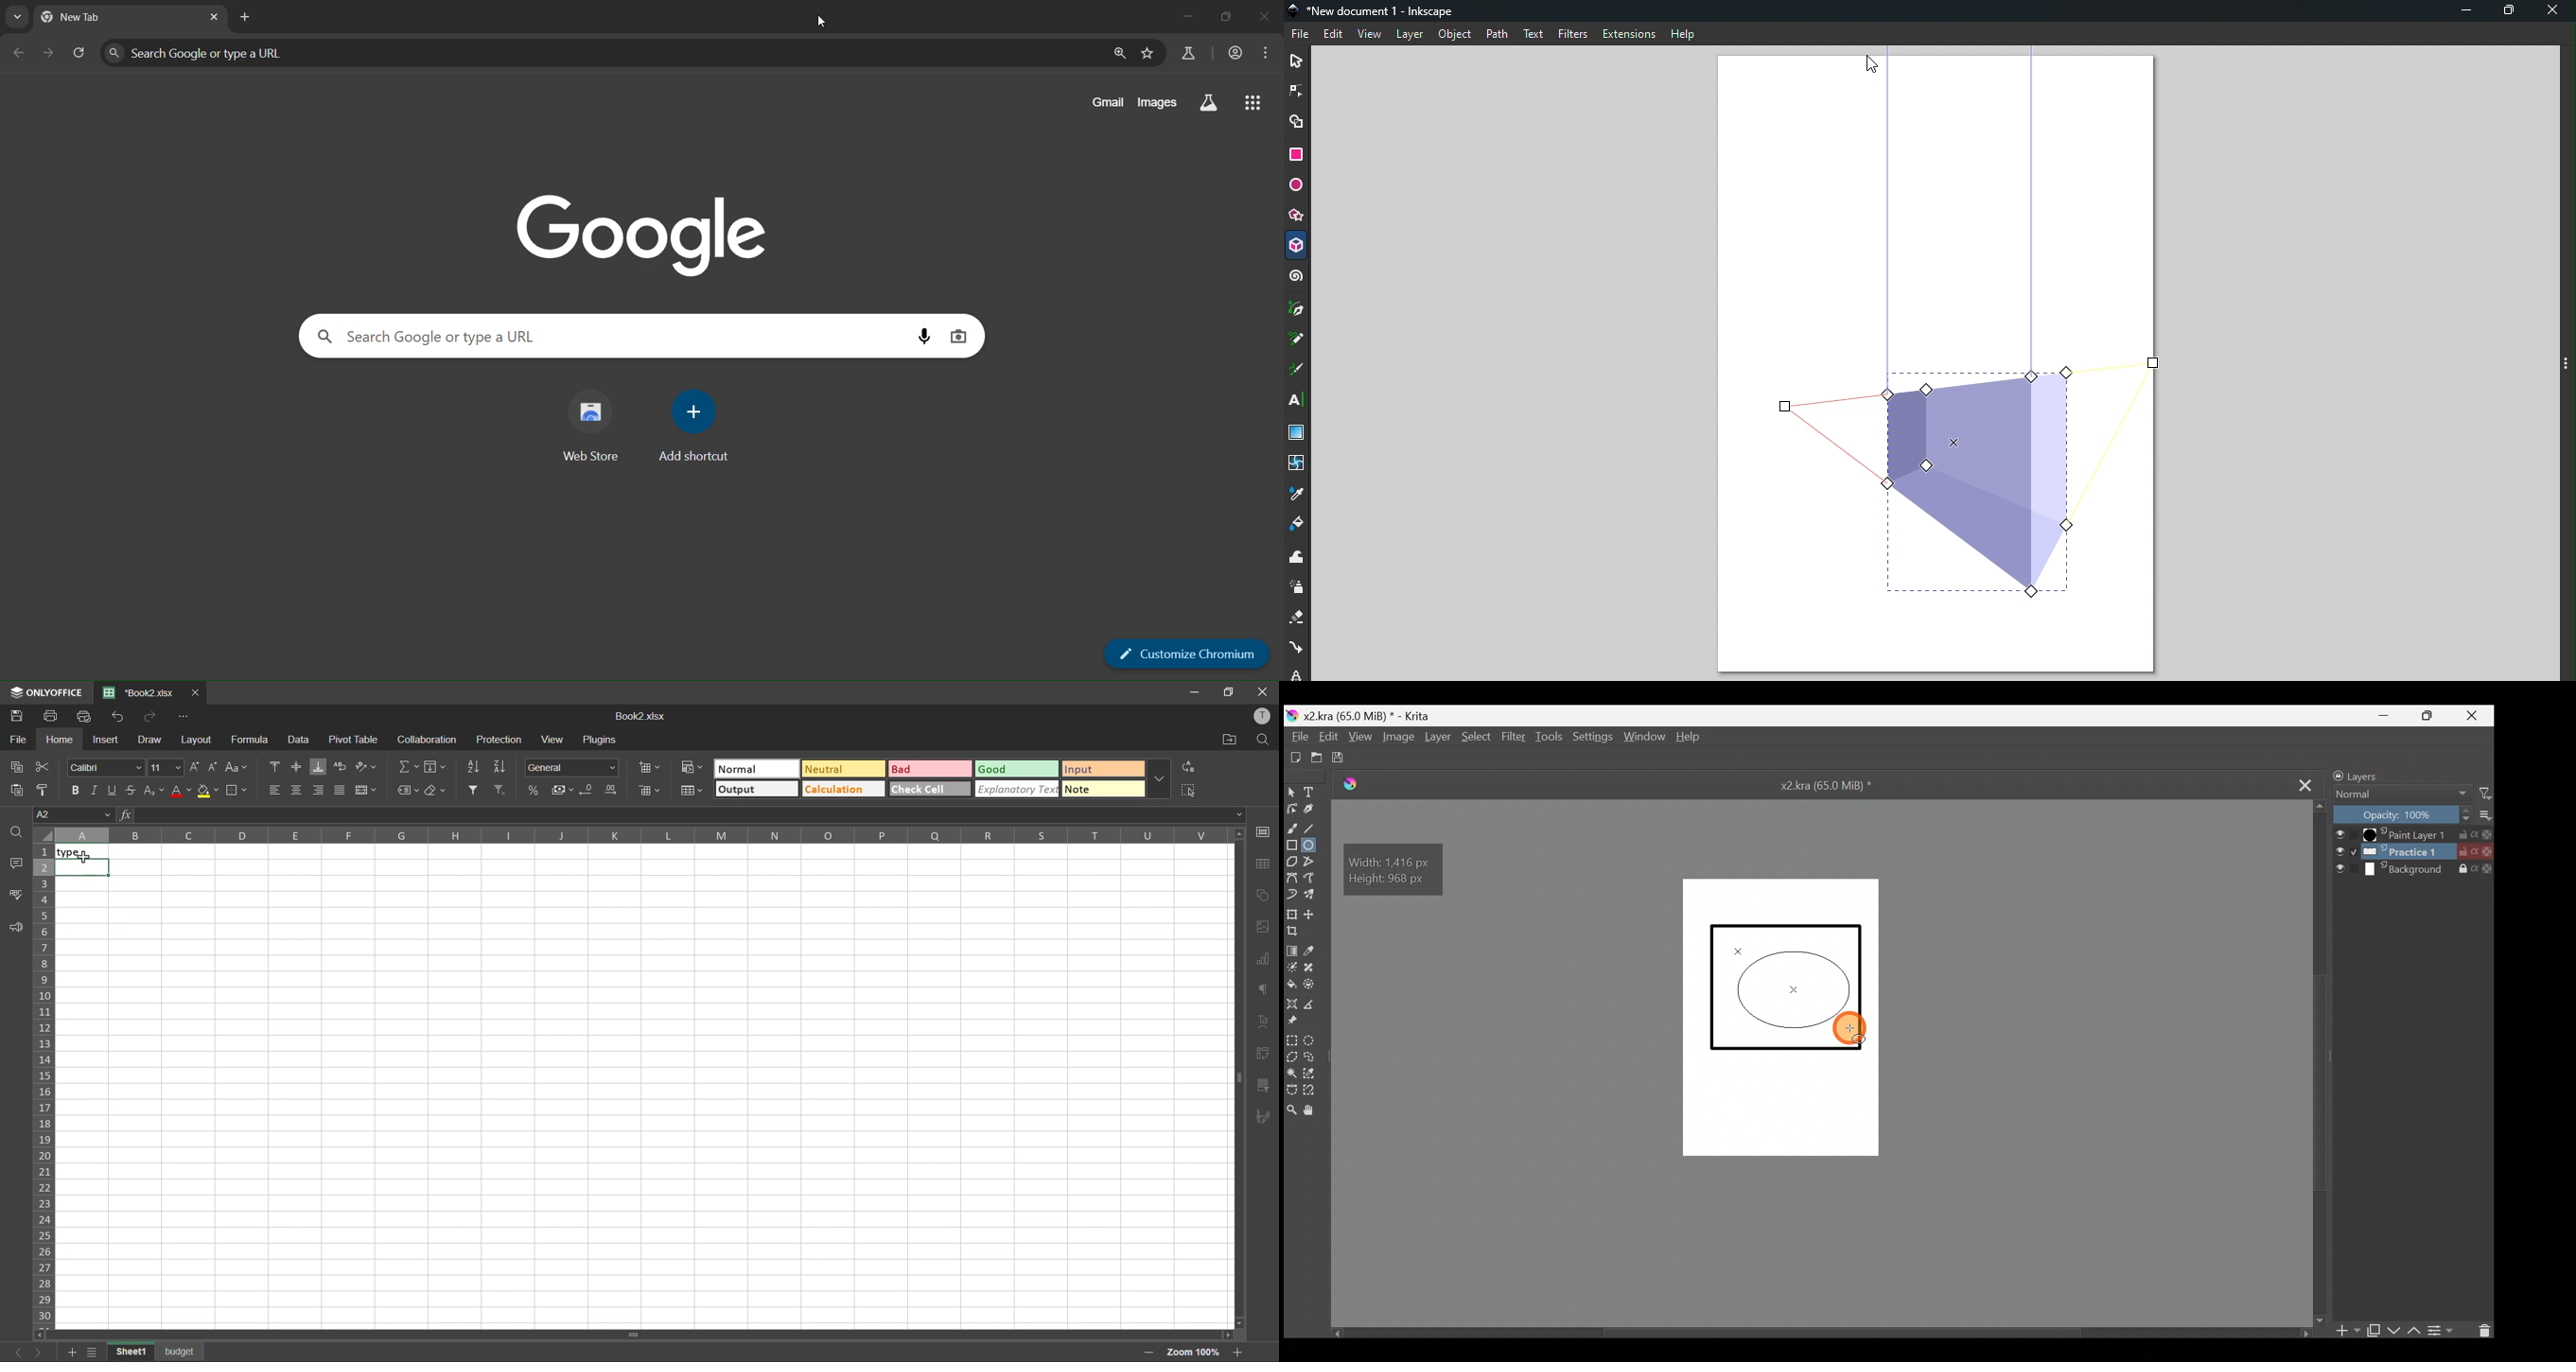  What do you see at coordinates (2401, 794) in the screenshot?
I see `Normal Blending mode` at bounding box center [2401, 794].